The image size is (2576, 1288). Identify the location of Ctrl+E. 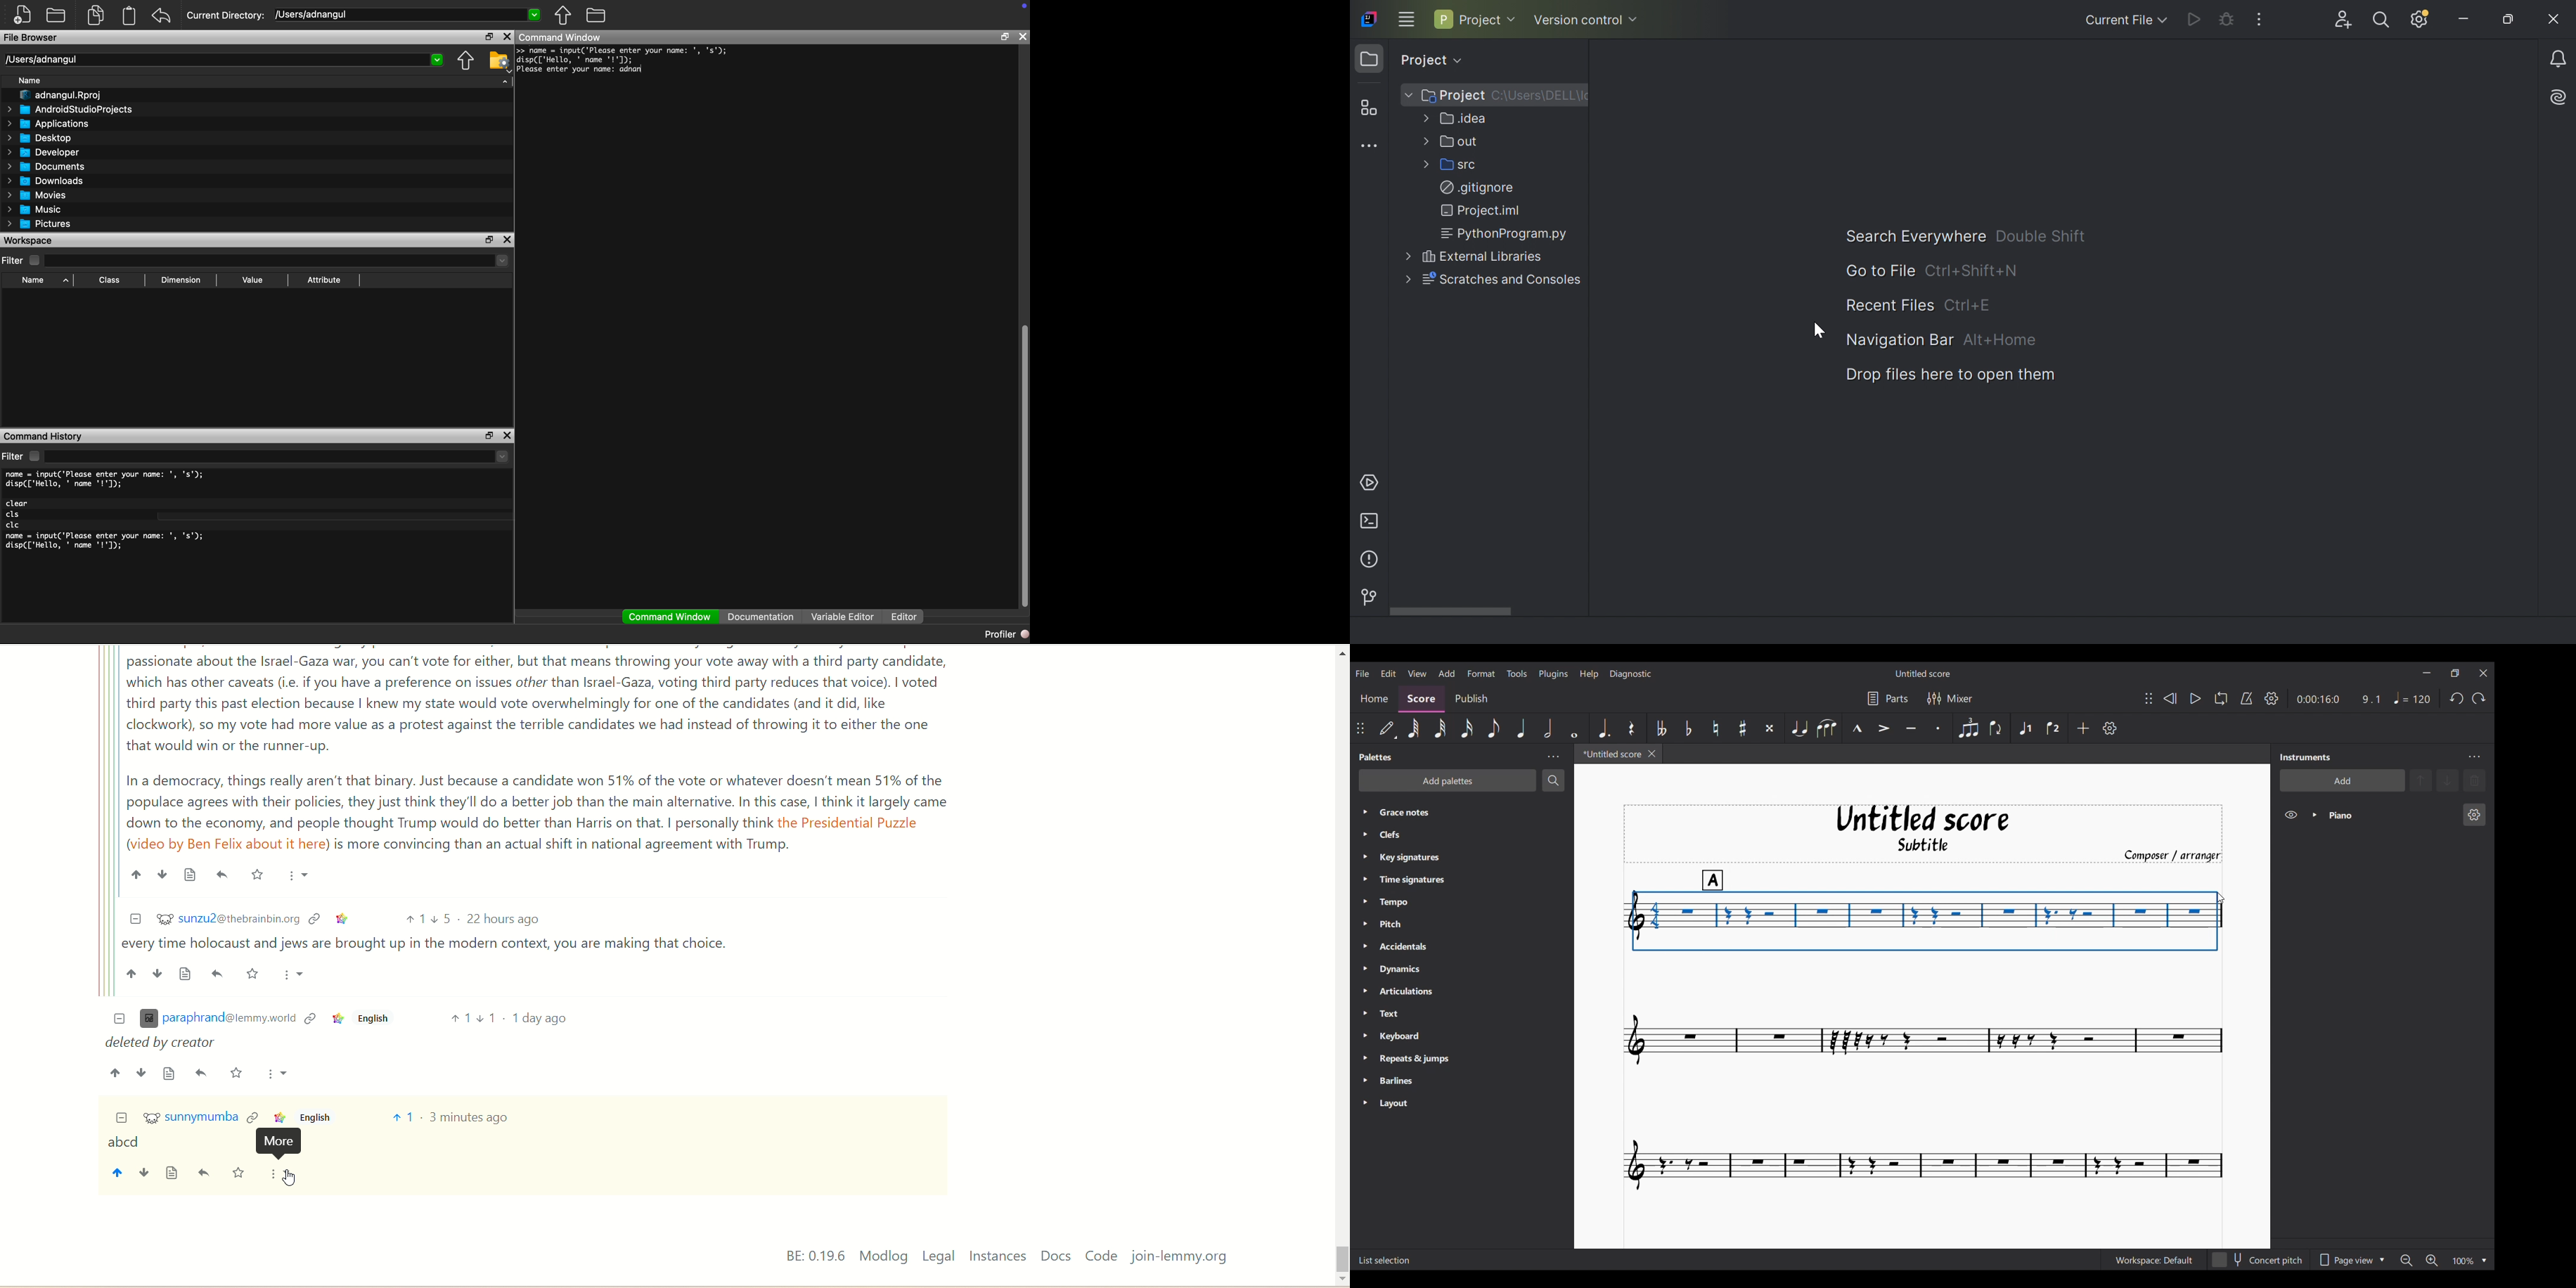
(1974, 304).